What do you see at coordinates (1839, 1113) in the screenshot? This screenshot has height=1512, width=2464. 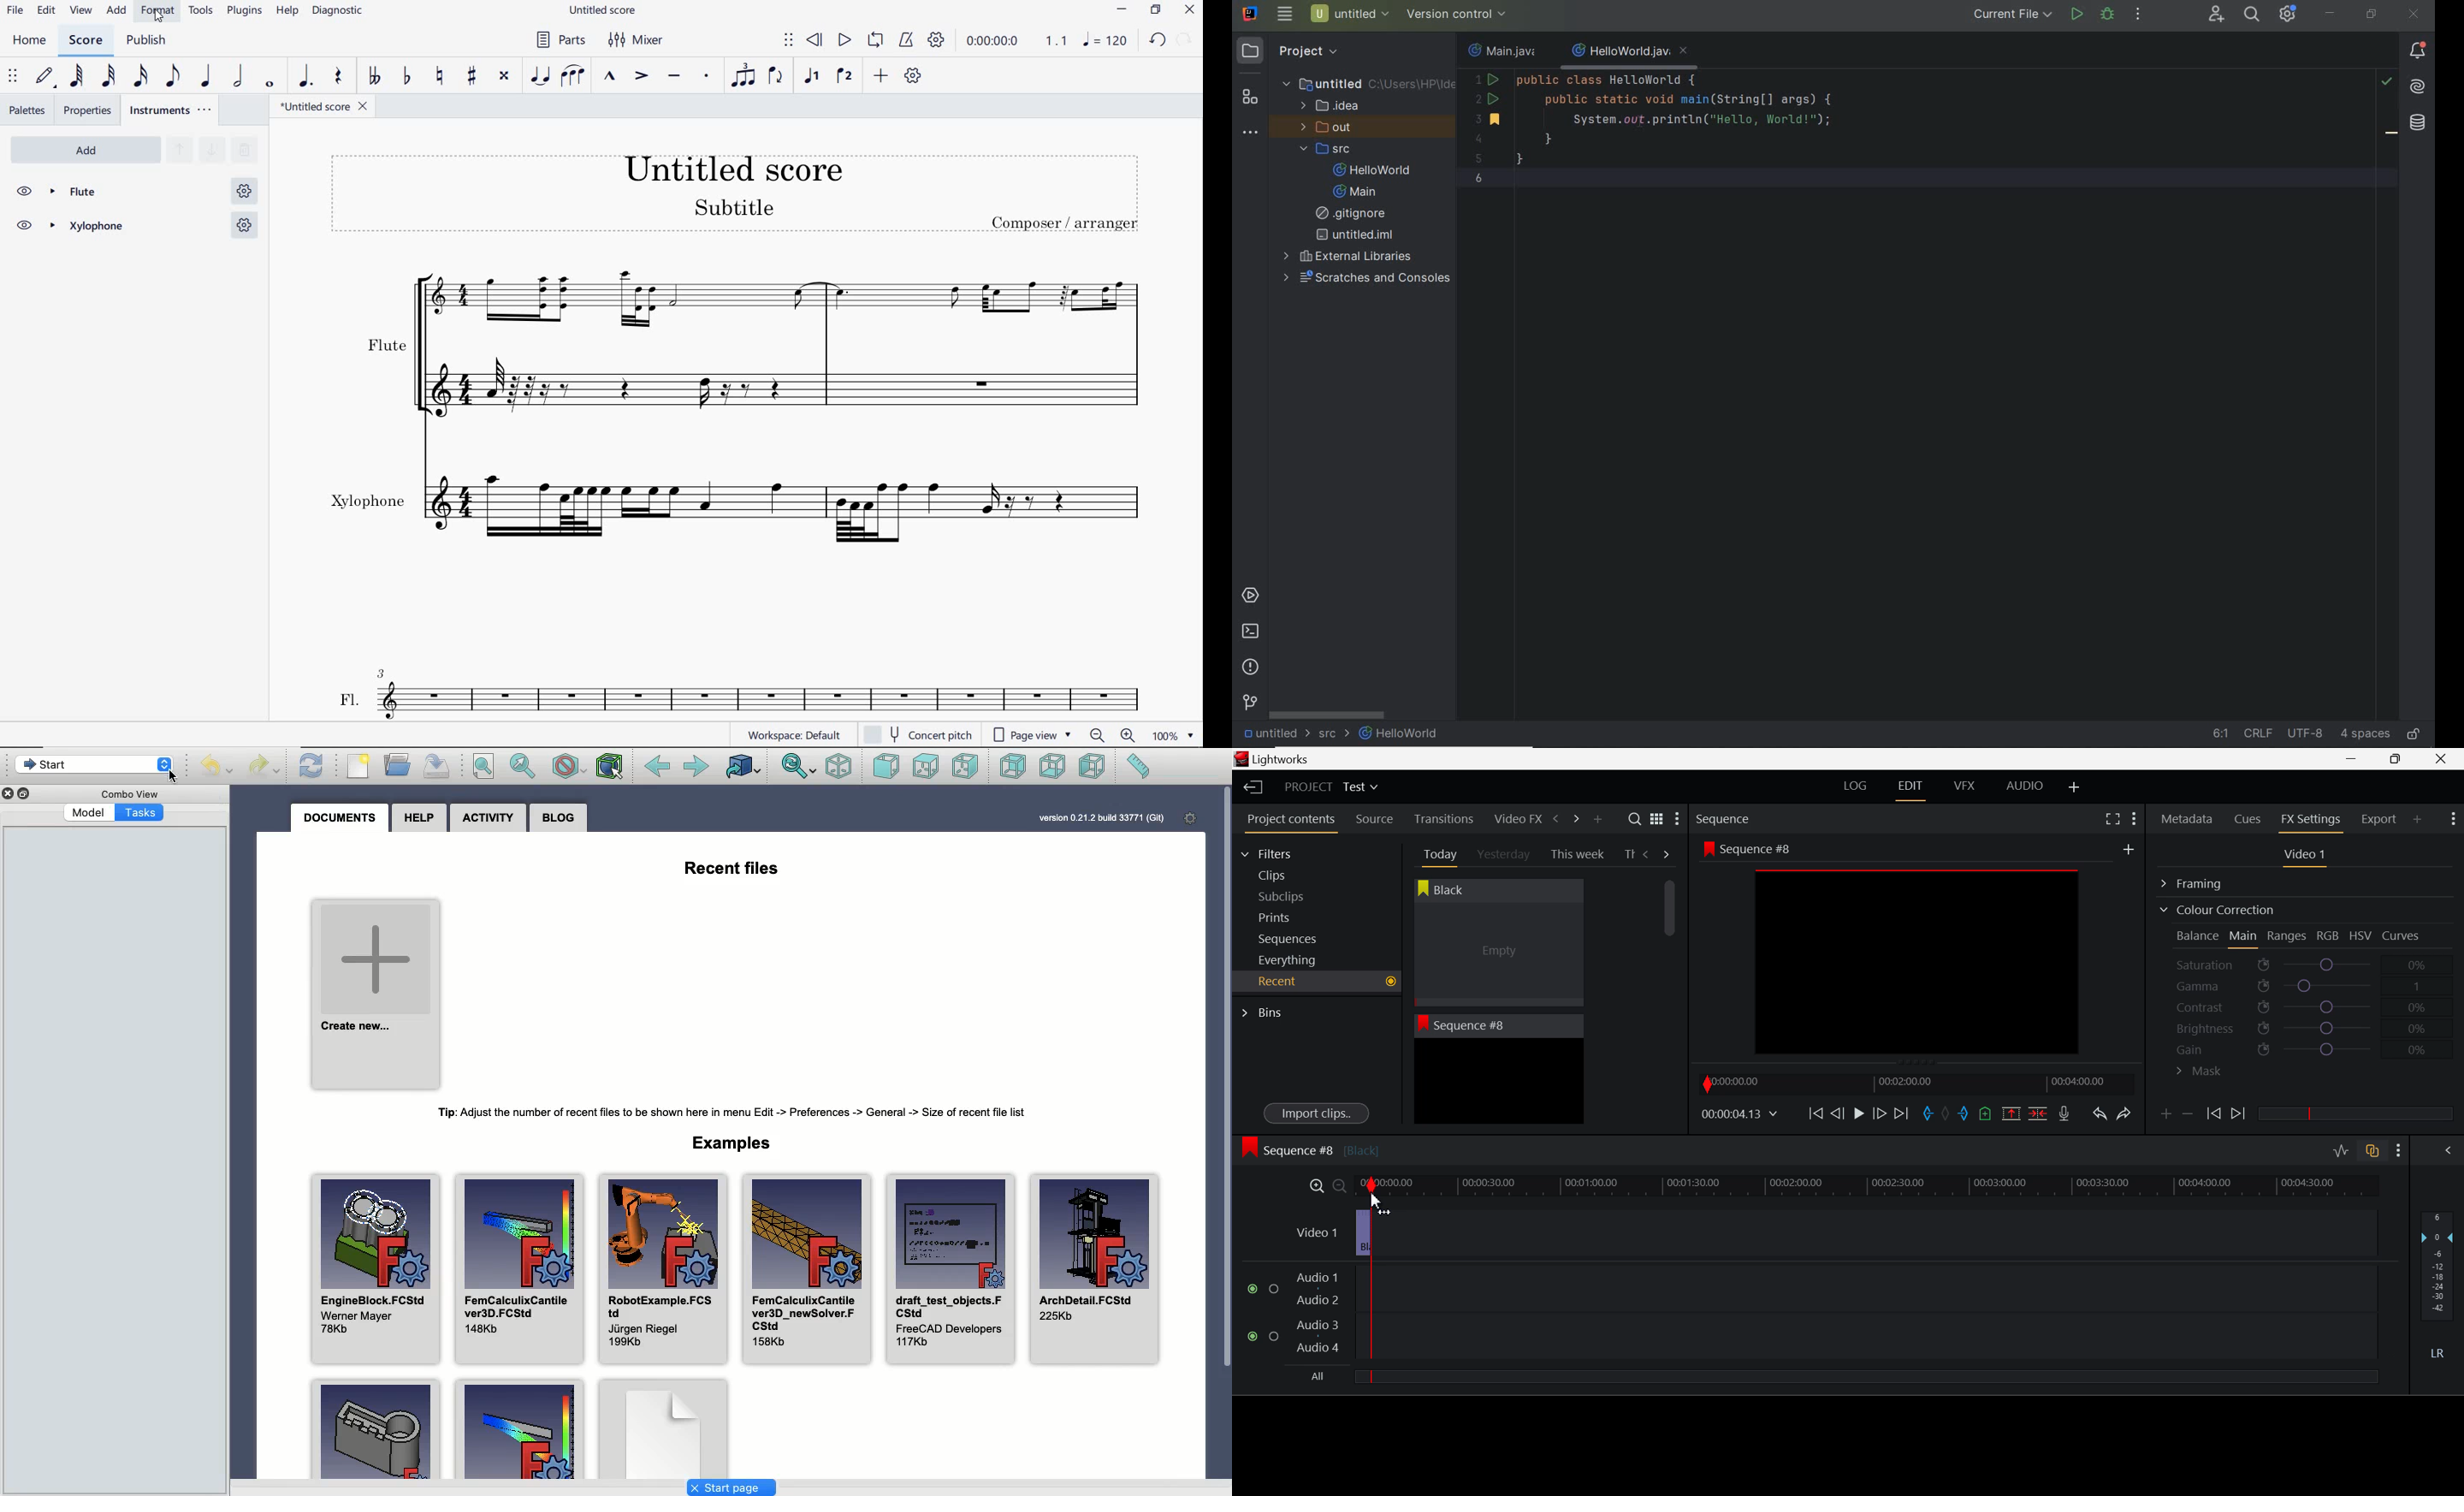 I see `Go Back` at bounding box center [1839, 1113].